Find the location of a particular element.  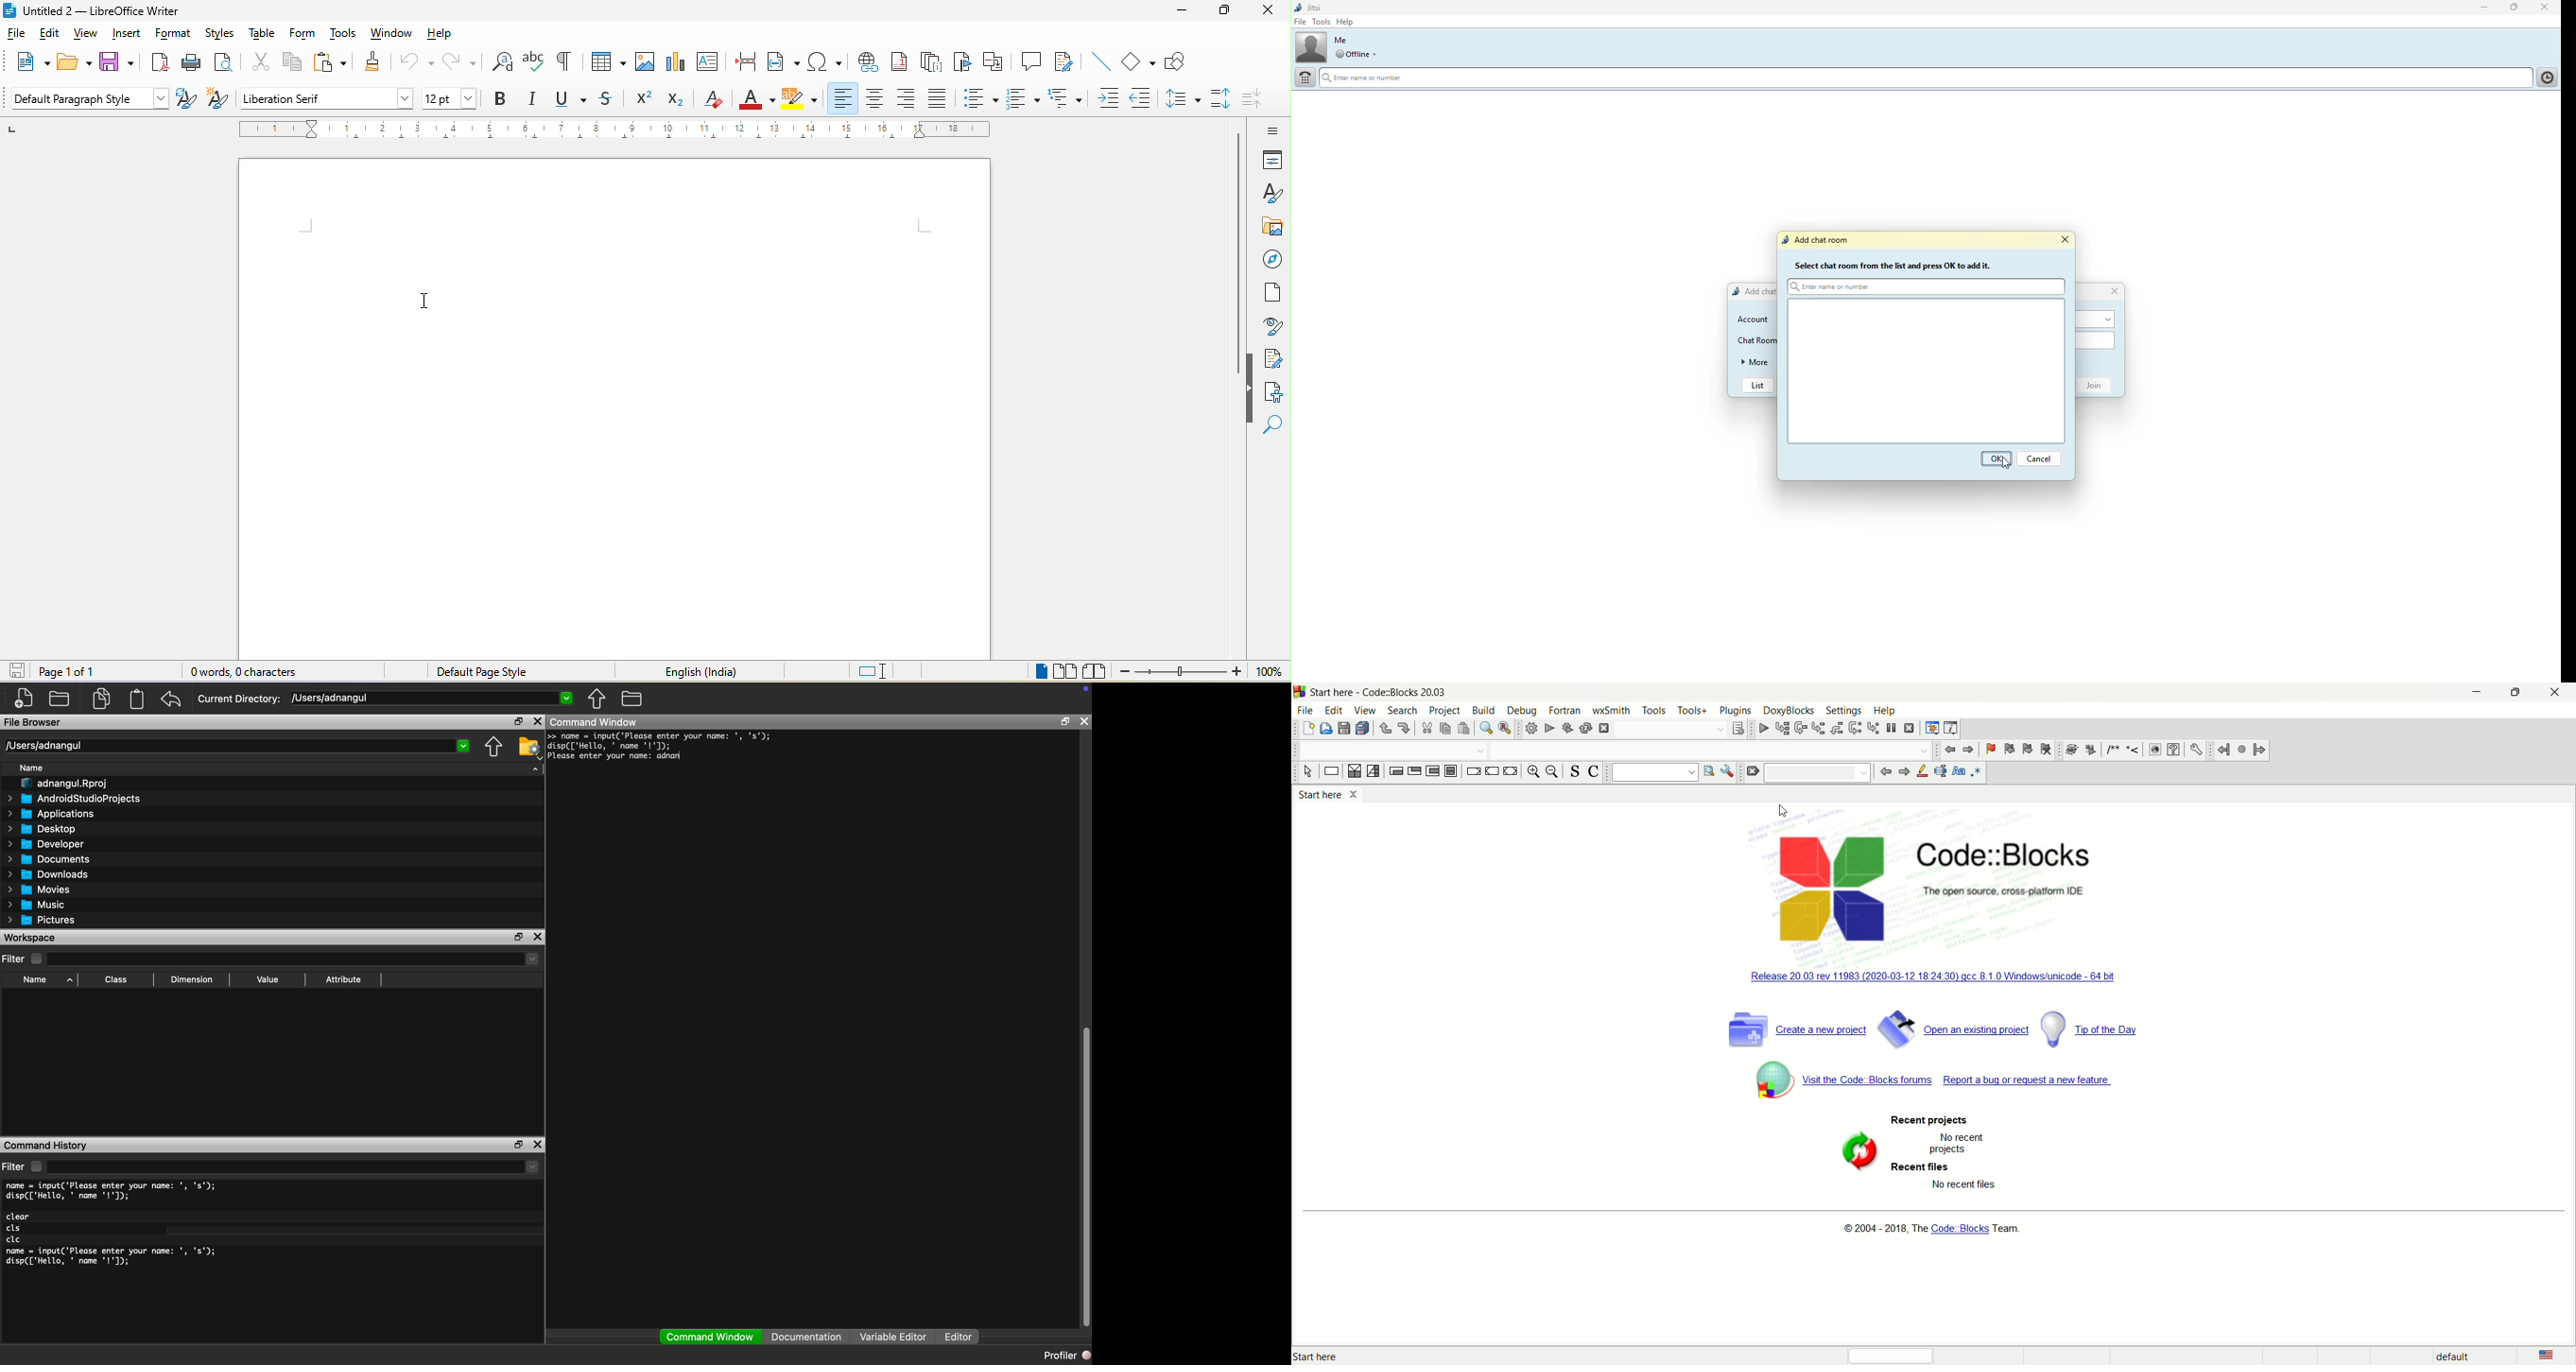

basic shapes is located at coordinates (1135, 61).